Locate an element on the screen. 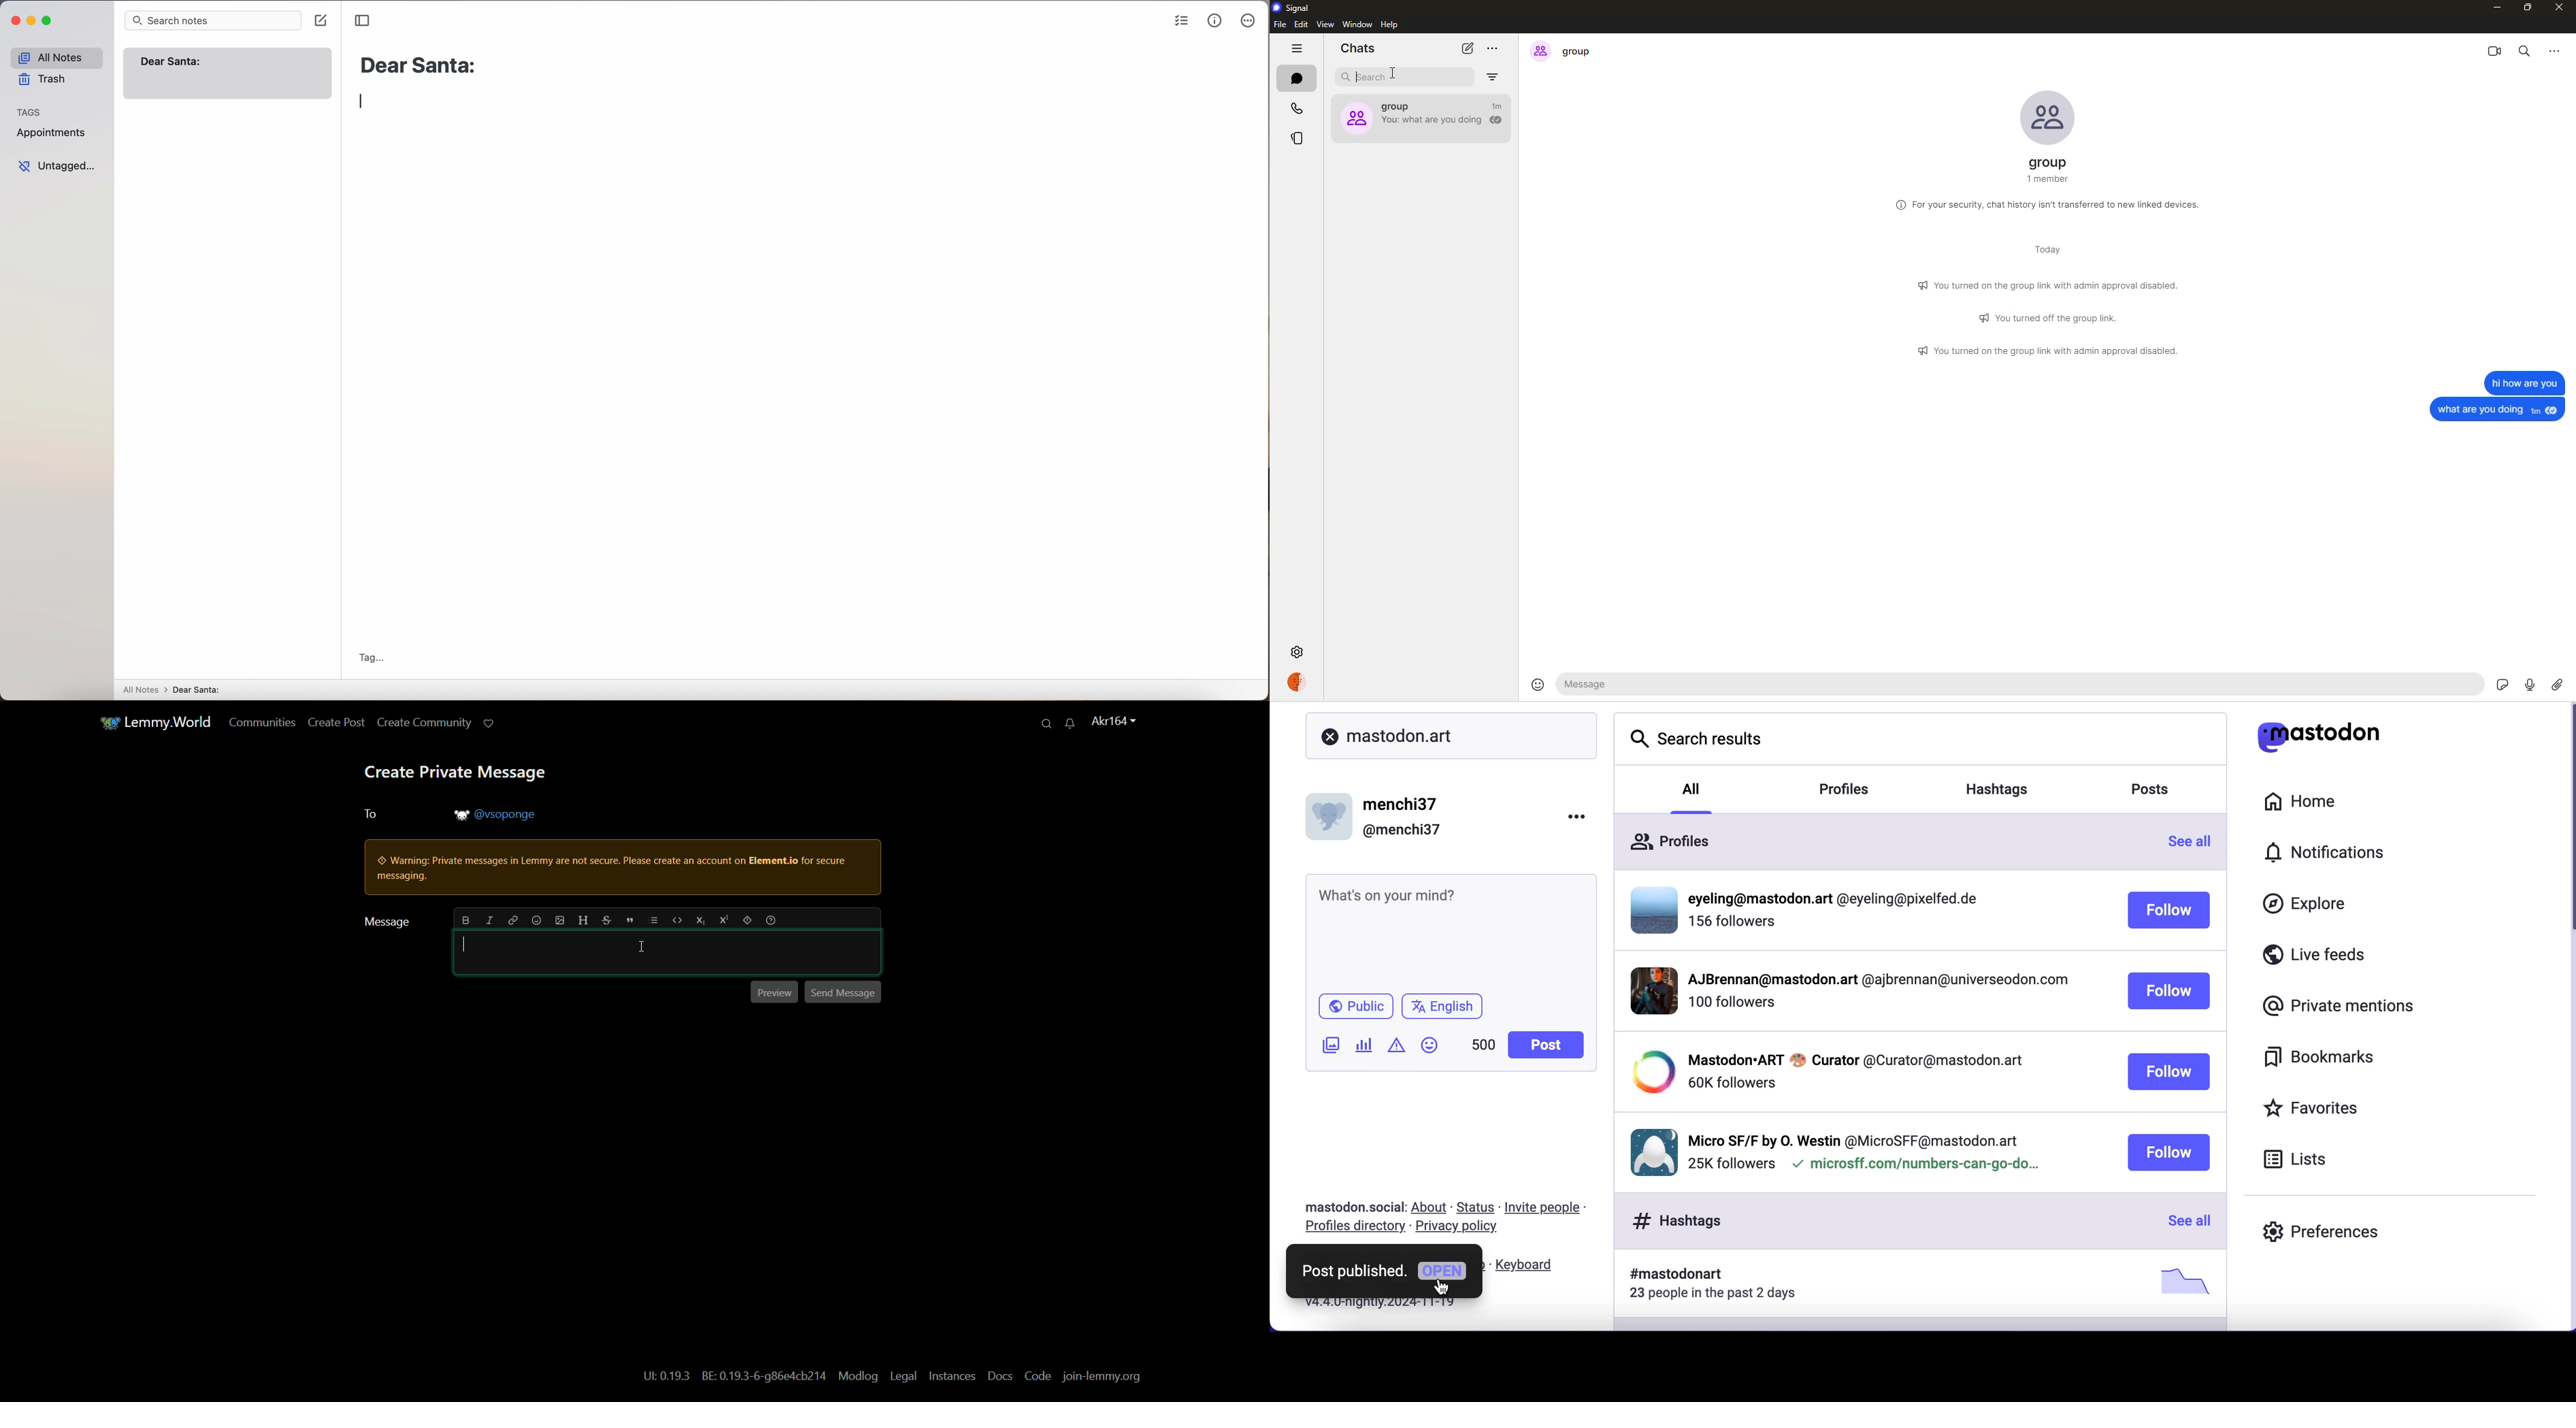 Image resolution: width=2576 pixels, height=1428 pixels. window is located at coordinates (1357, 24).